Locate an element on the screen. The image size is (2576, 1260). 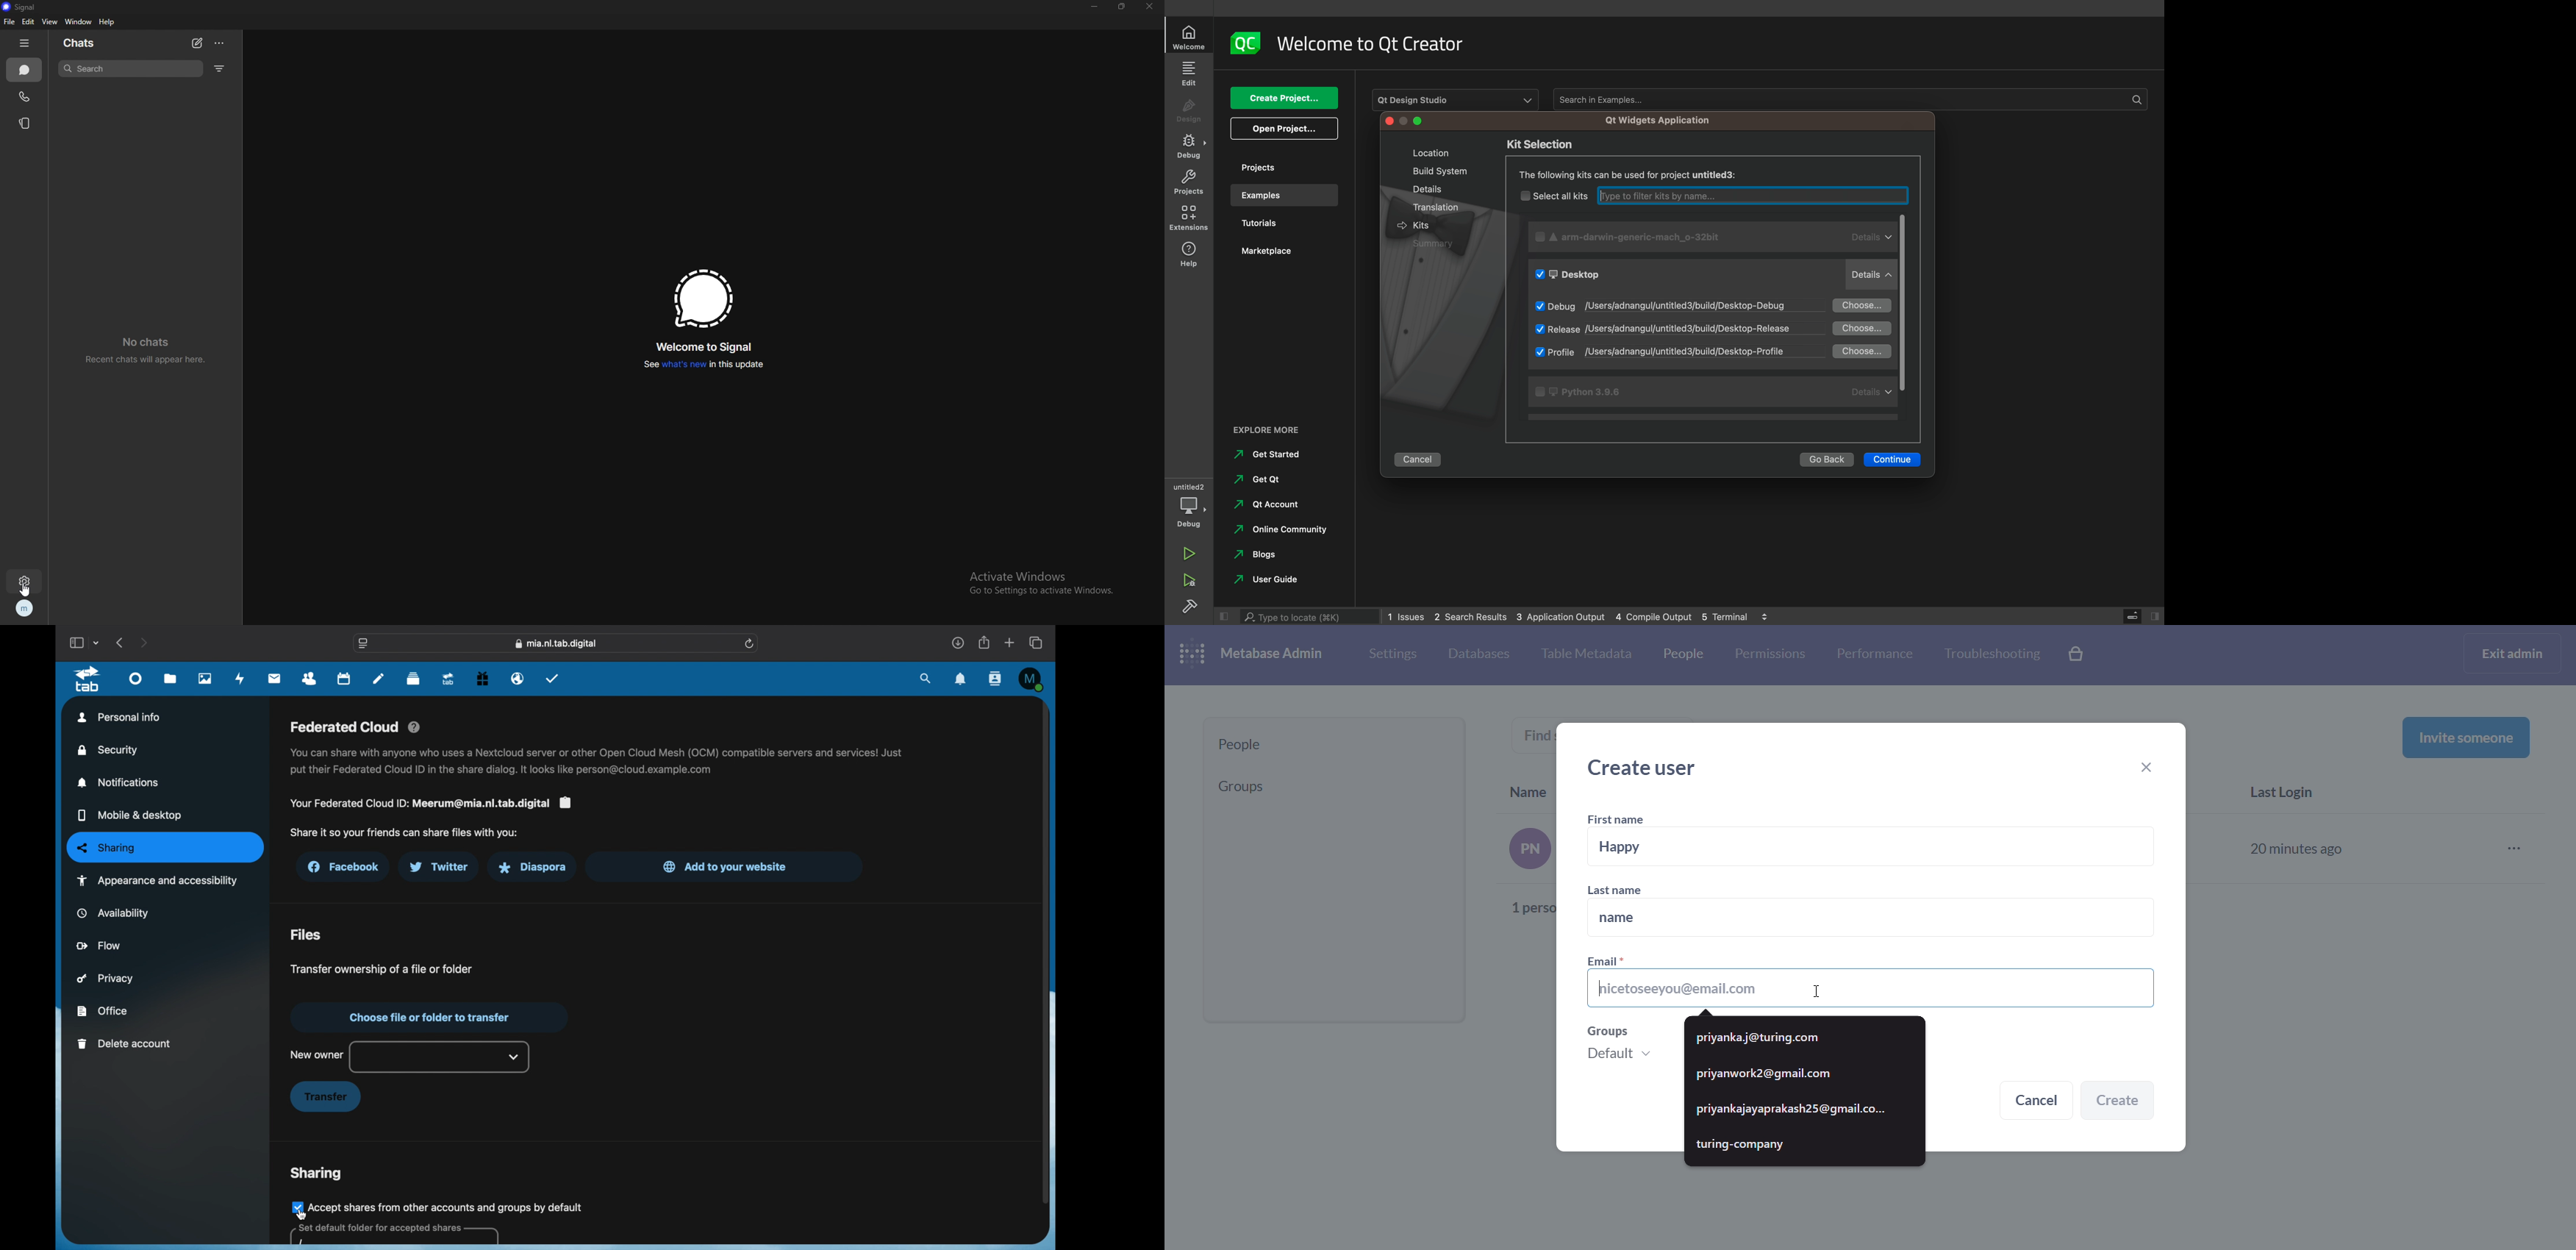
2 search results is located at coordinates (1472, 617).